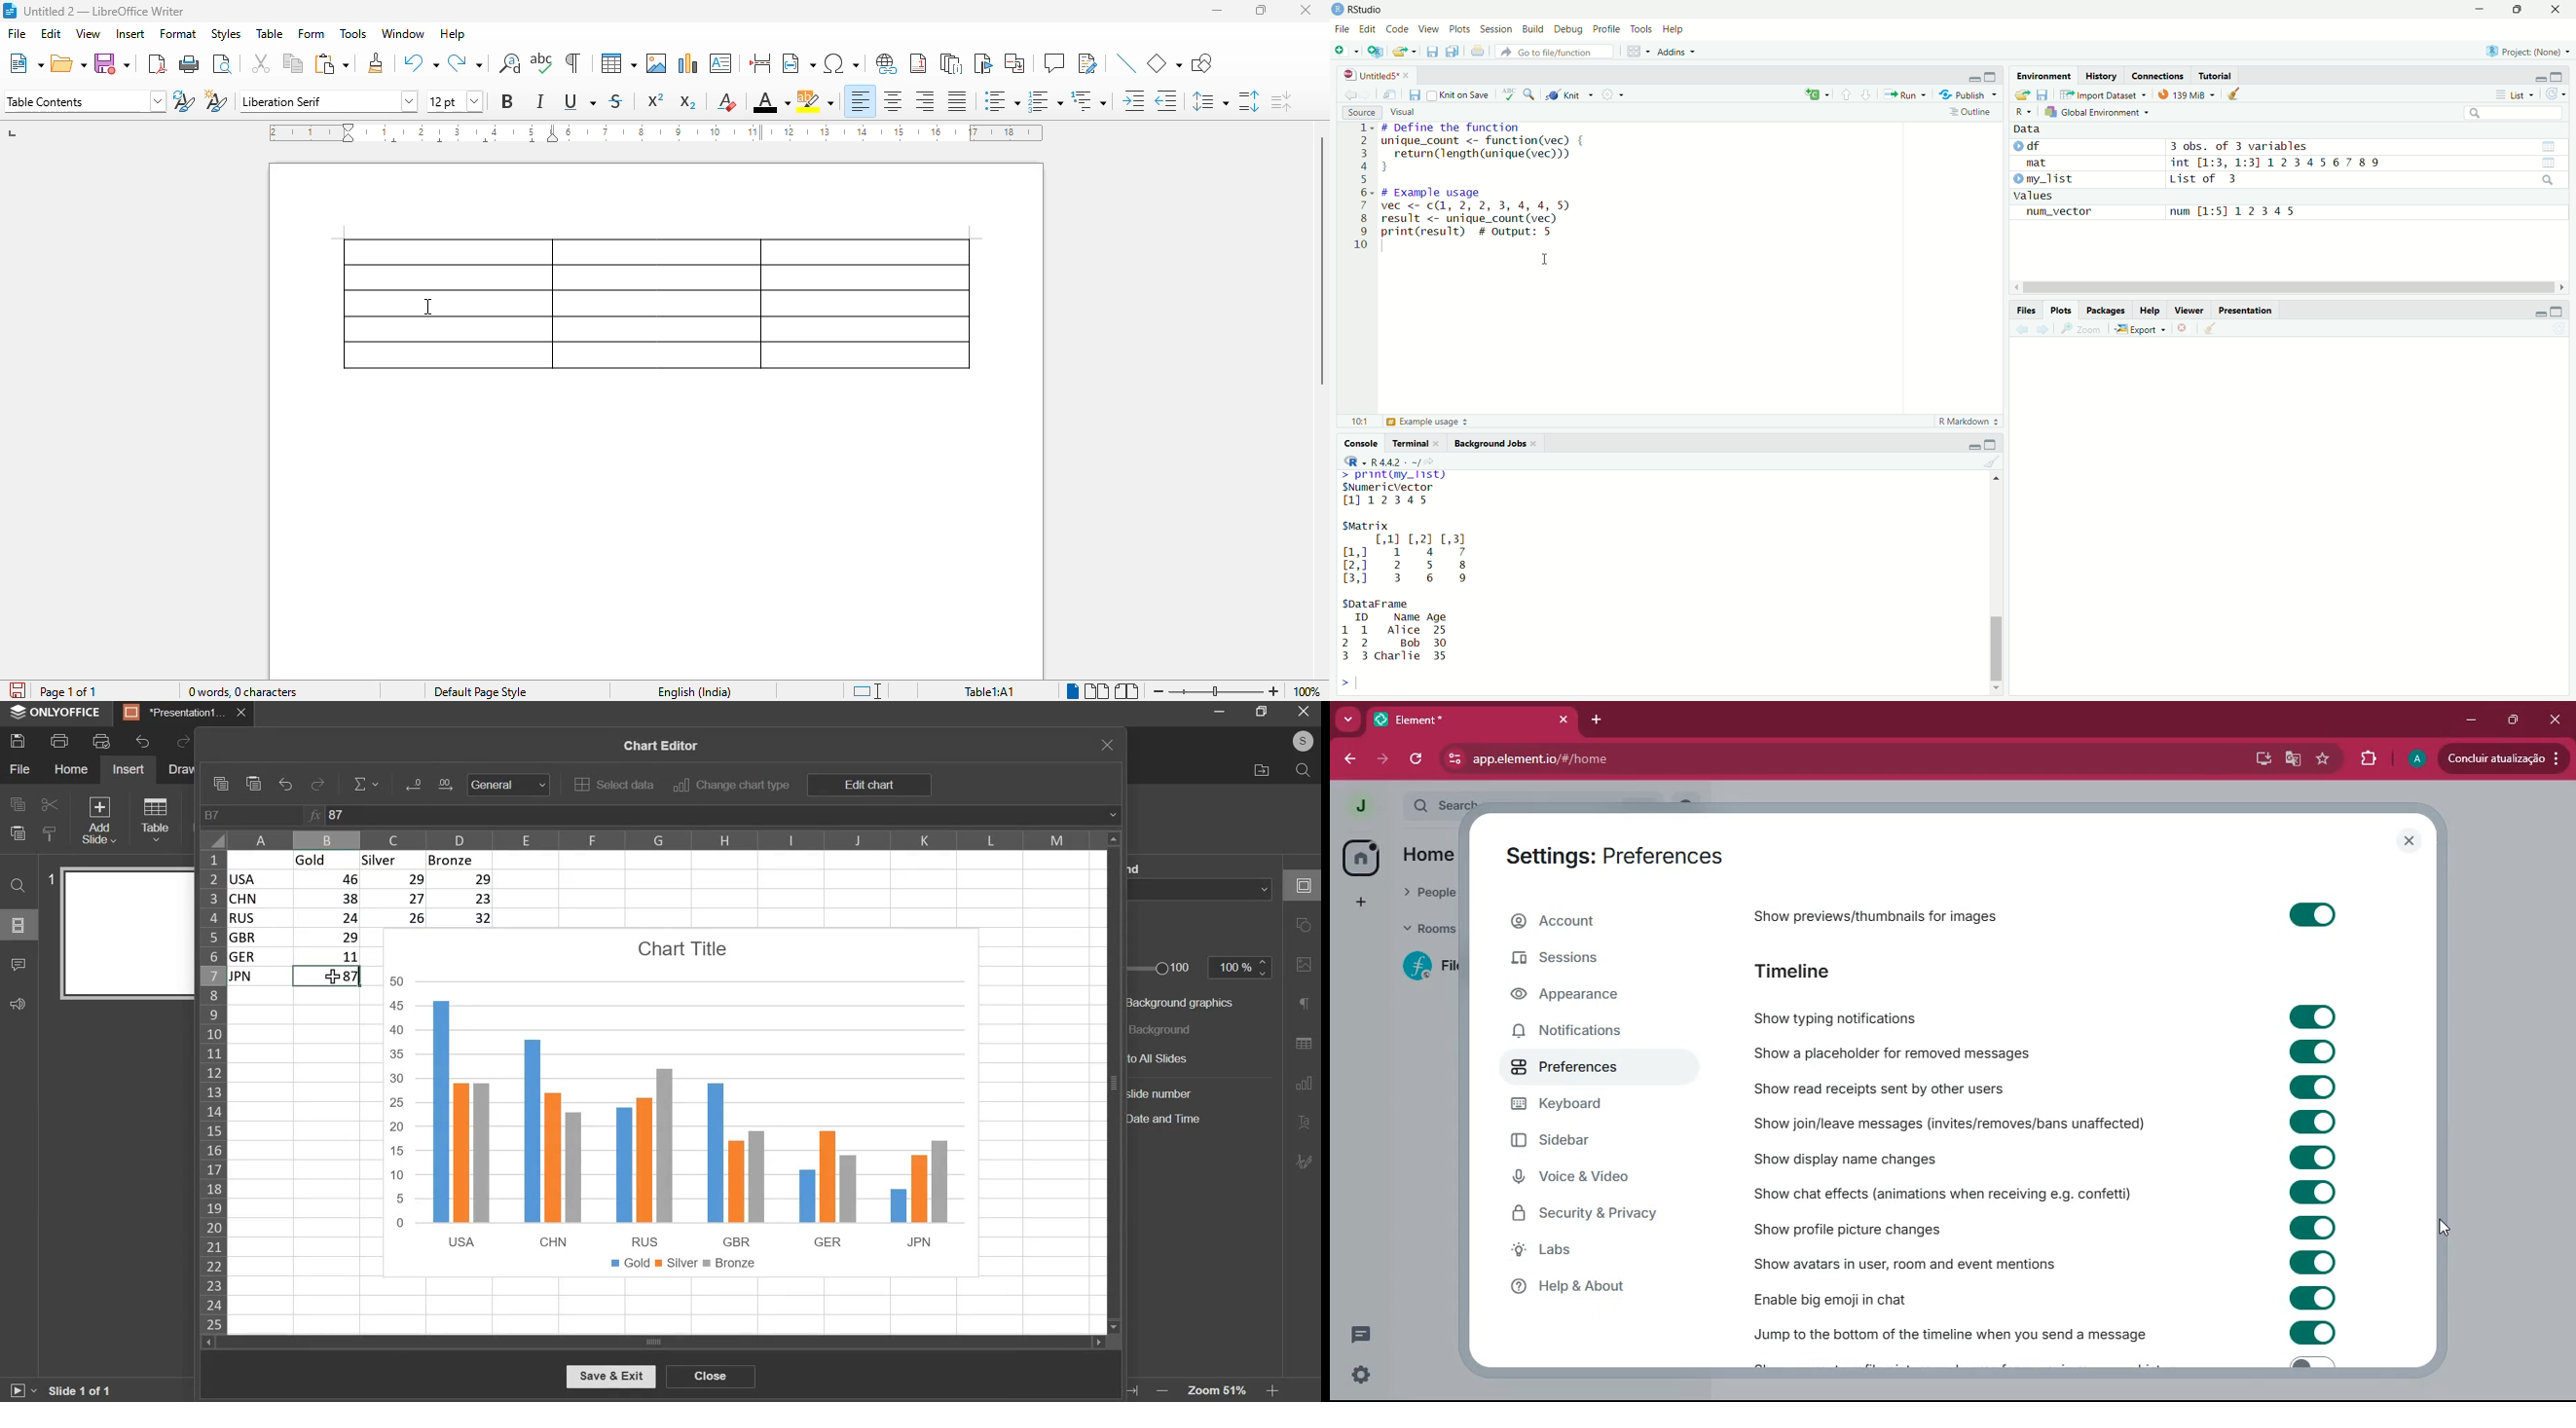 This screenshot has height=1428, width=2576. Describe the element at coordinates (2104, 310) in the screenshot. I see `Packages` at that location.